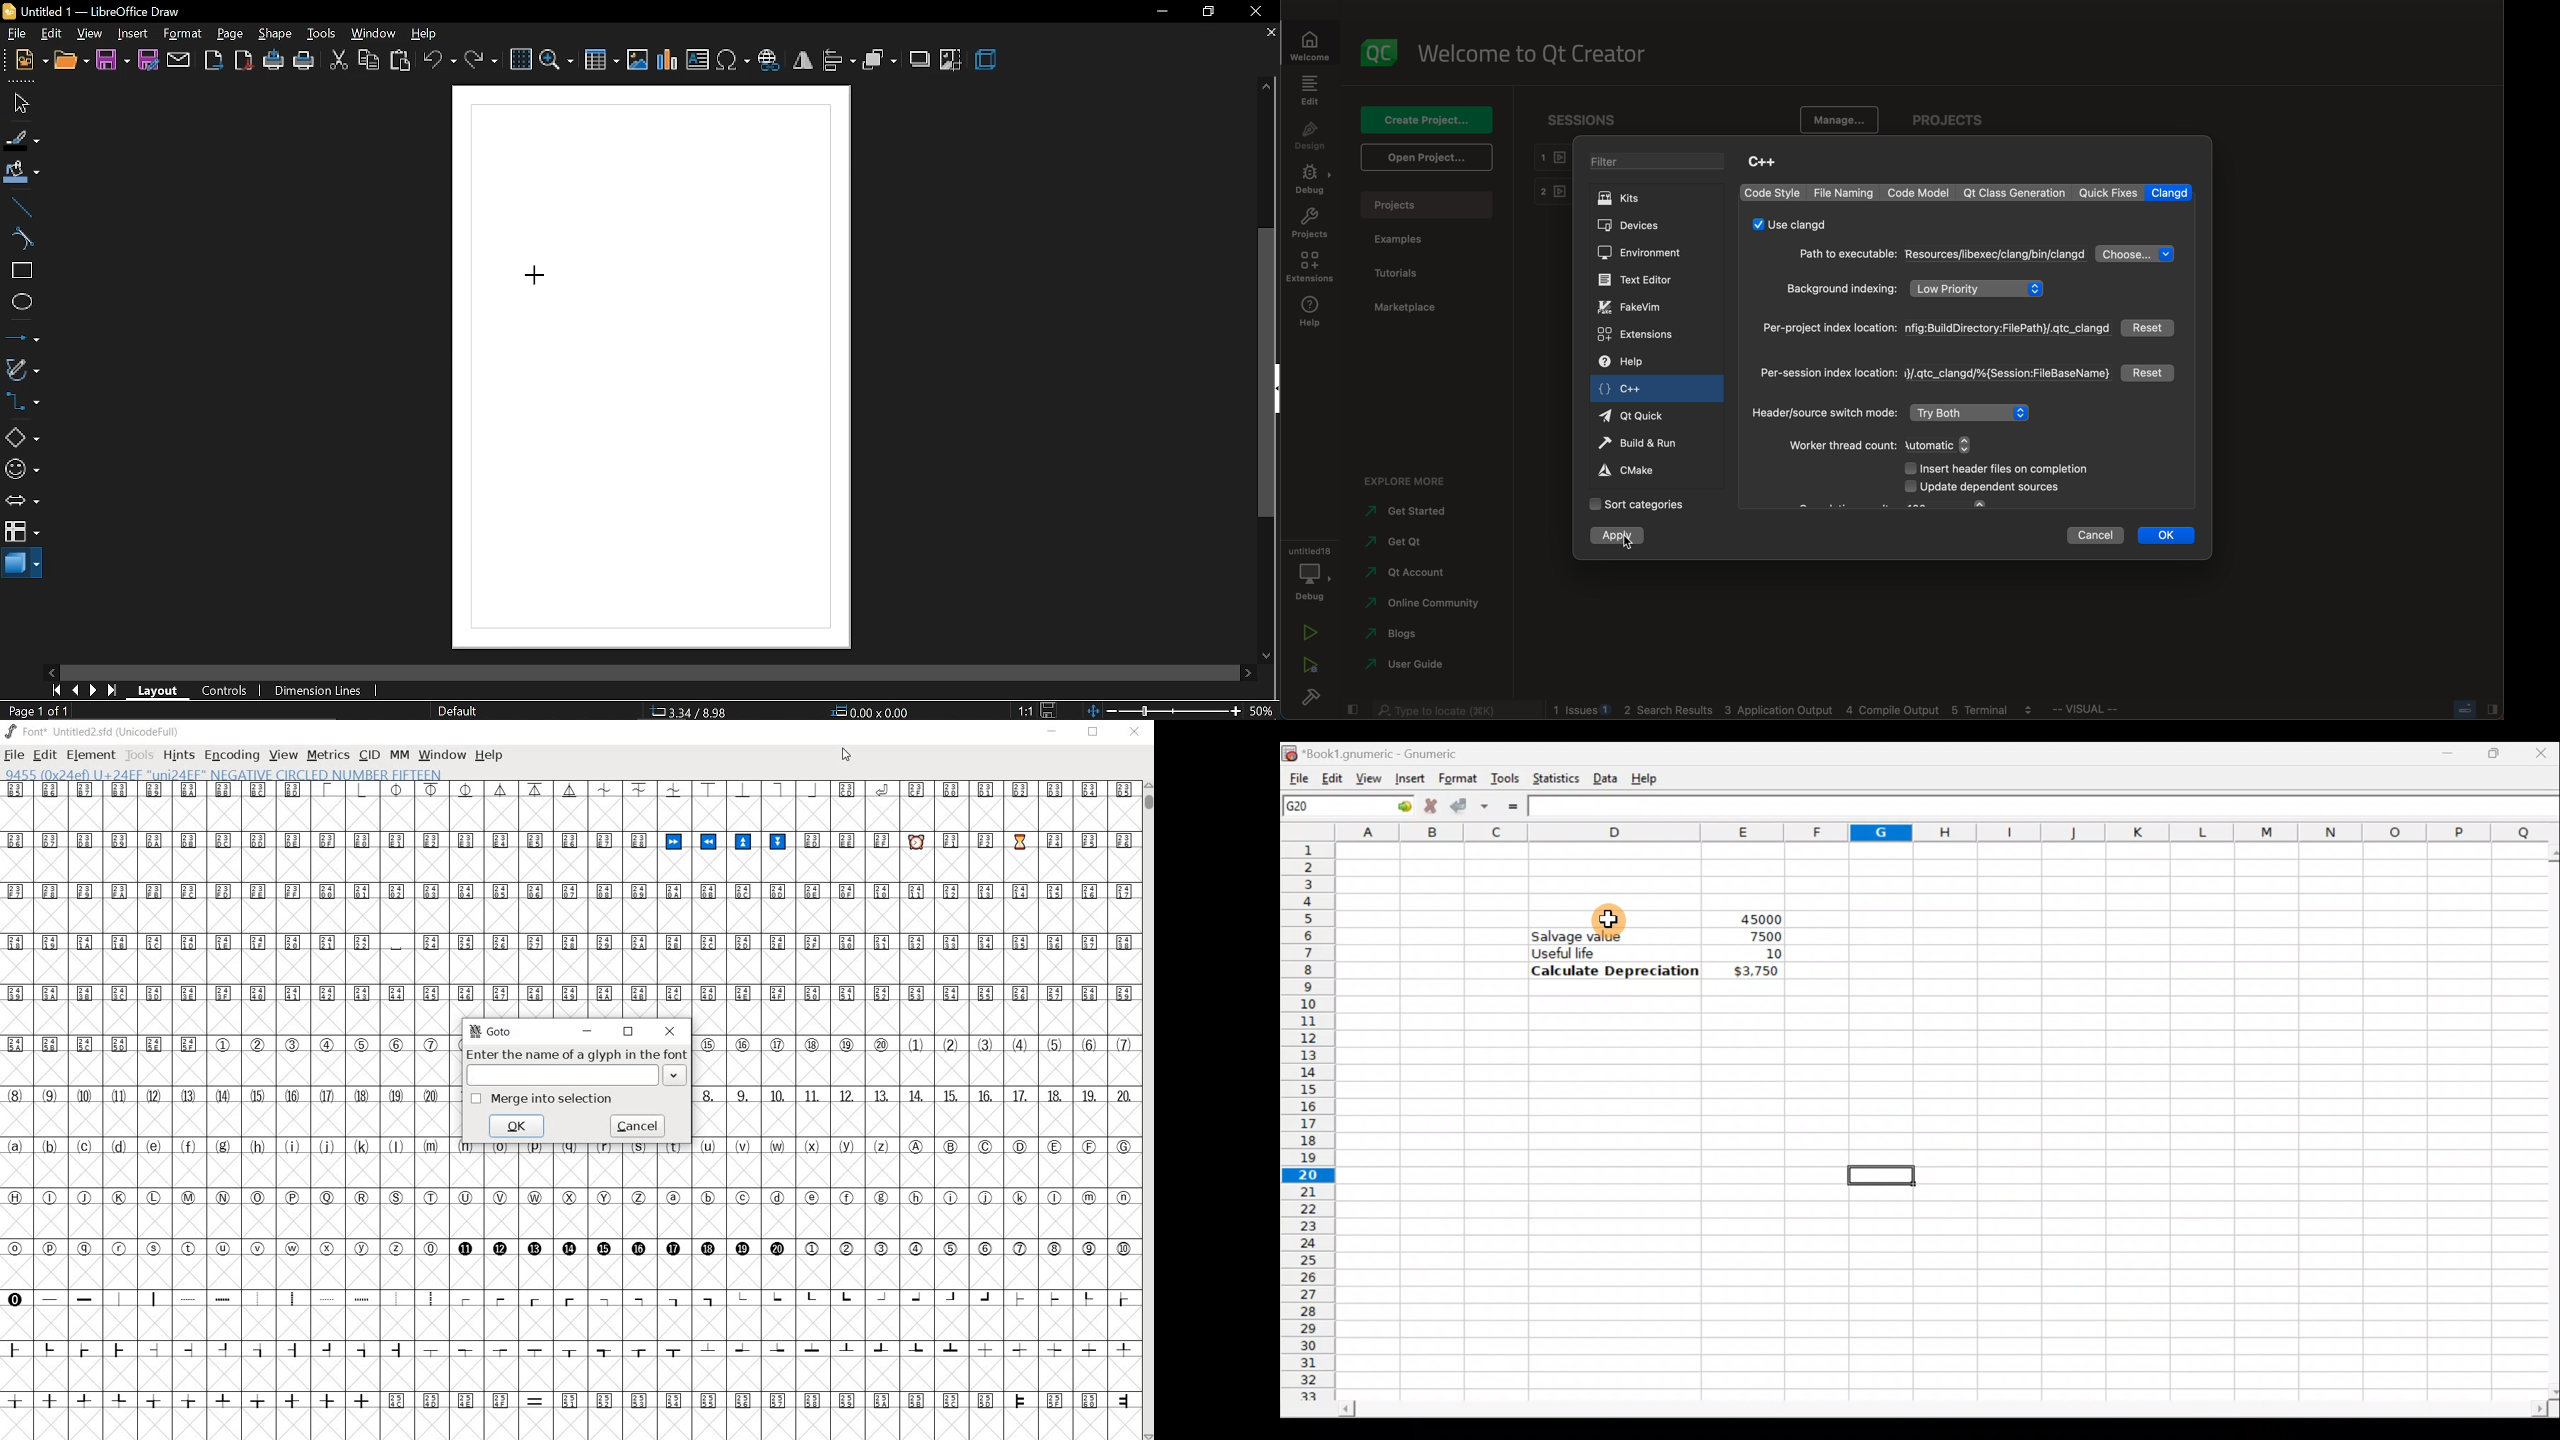 The width and height of the screenshot is (2576, 1456). Describe the element at coordinates (1376, 49) in the screenshot. I see `logo` at that location.